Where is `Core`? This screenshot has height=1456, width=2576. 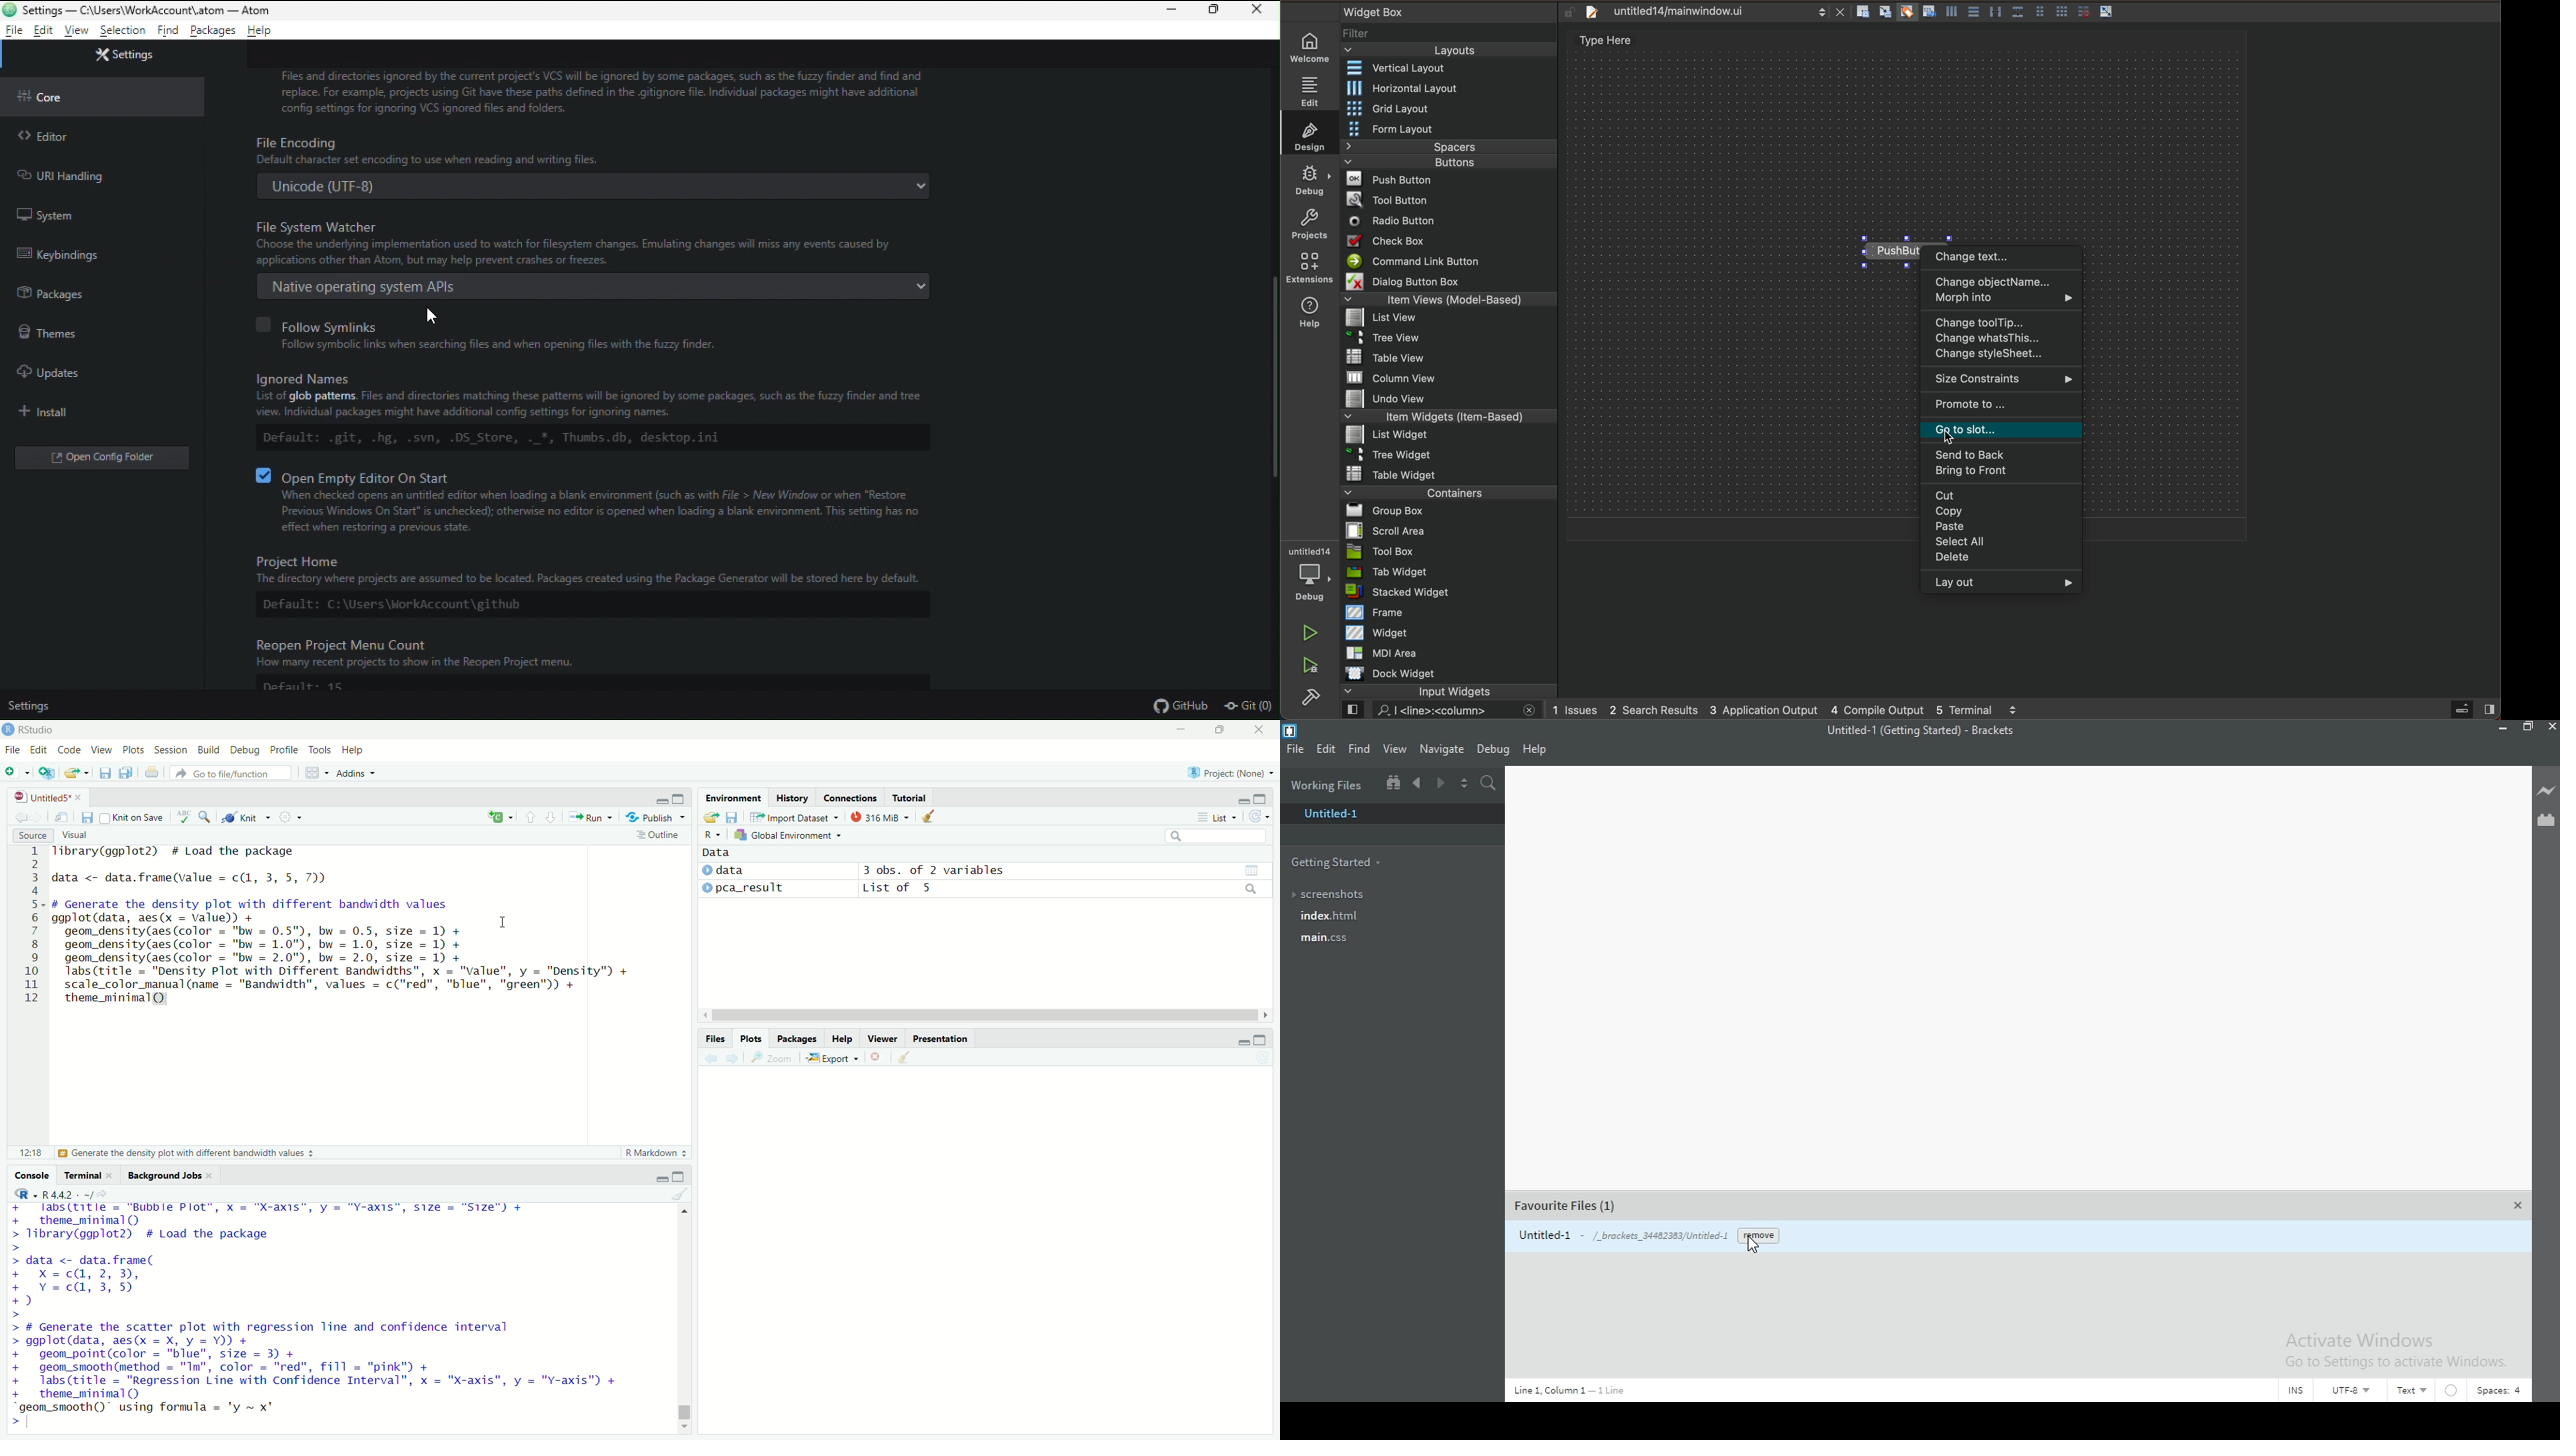 Core is located at coordinates (47, 96).